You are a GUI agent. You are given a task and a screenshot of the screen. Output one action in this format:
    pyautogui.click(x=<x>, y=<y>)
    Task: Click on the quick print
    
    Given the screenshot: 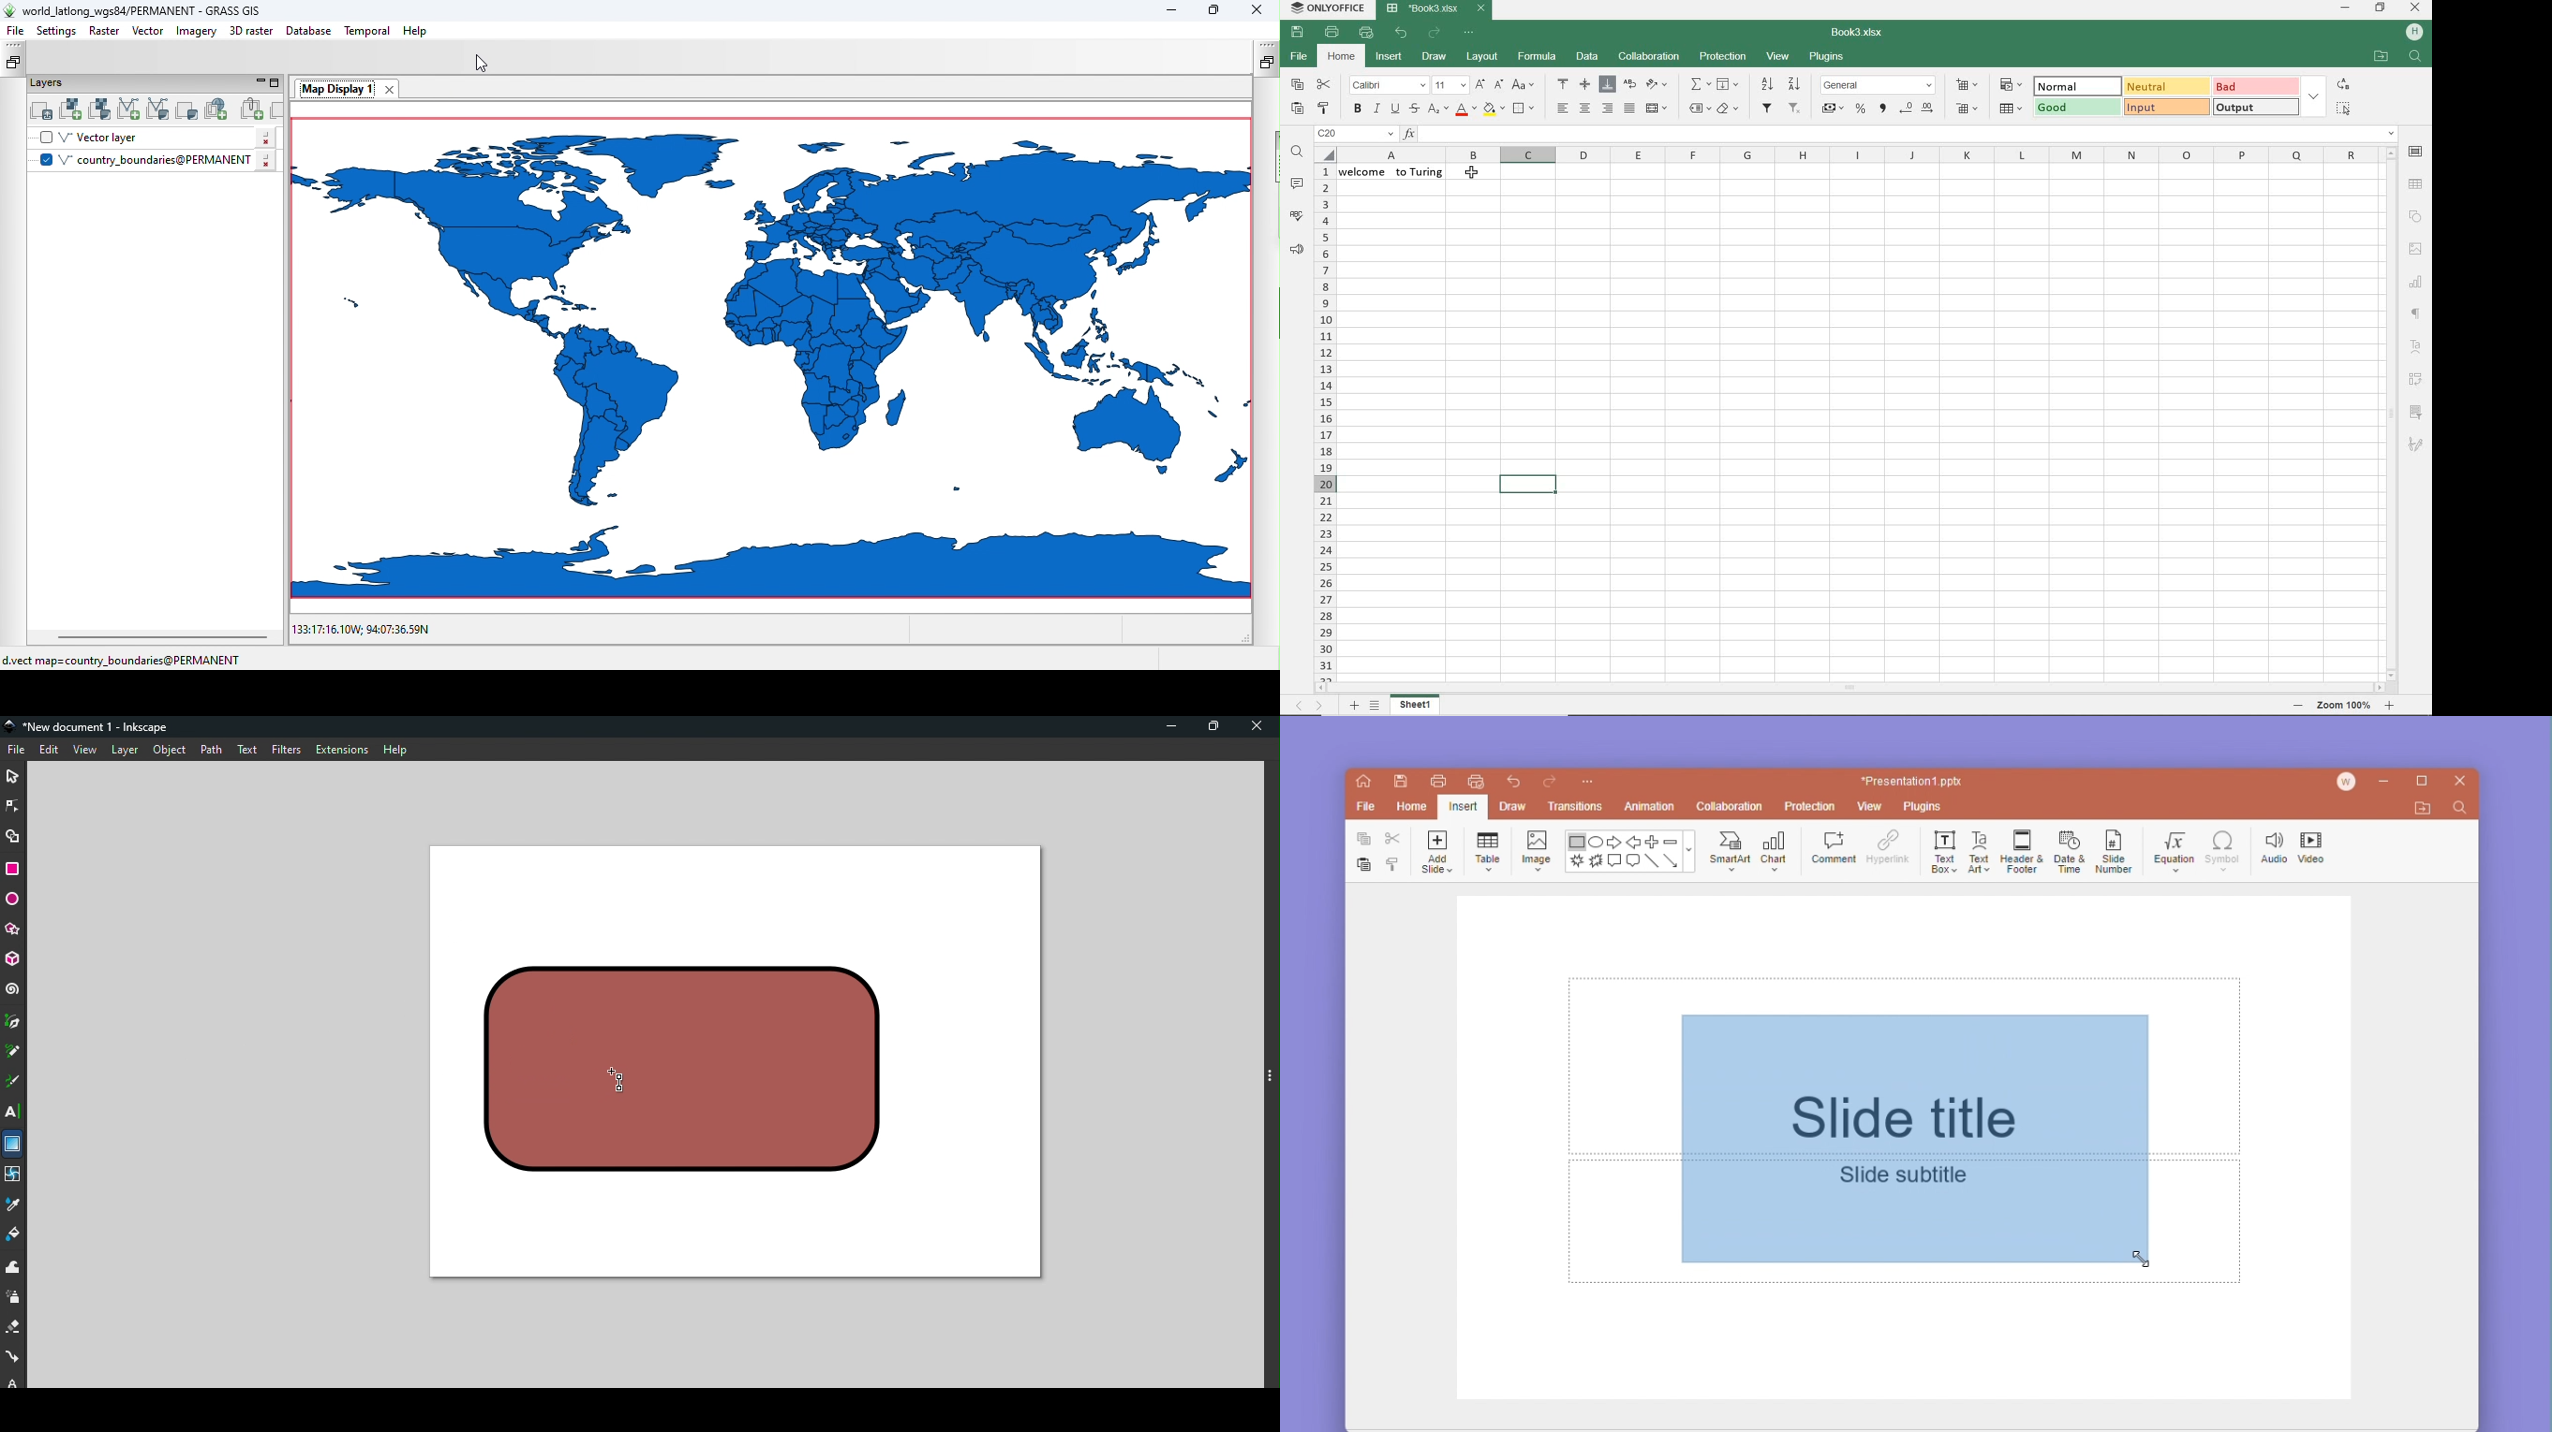 What is the action you would take?
    pyautogui.click(x=1367, y=33)
    